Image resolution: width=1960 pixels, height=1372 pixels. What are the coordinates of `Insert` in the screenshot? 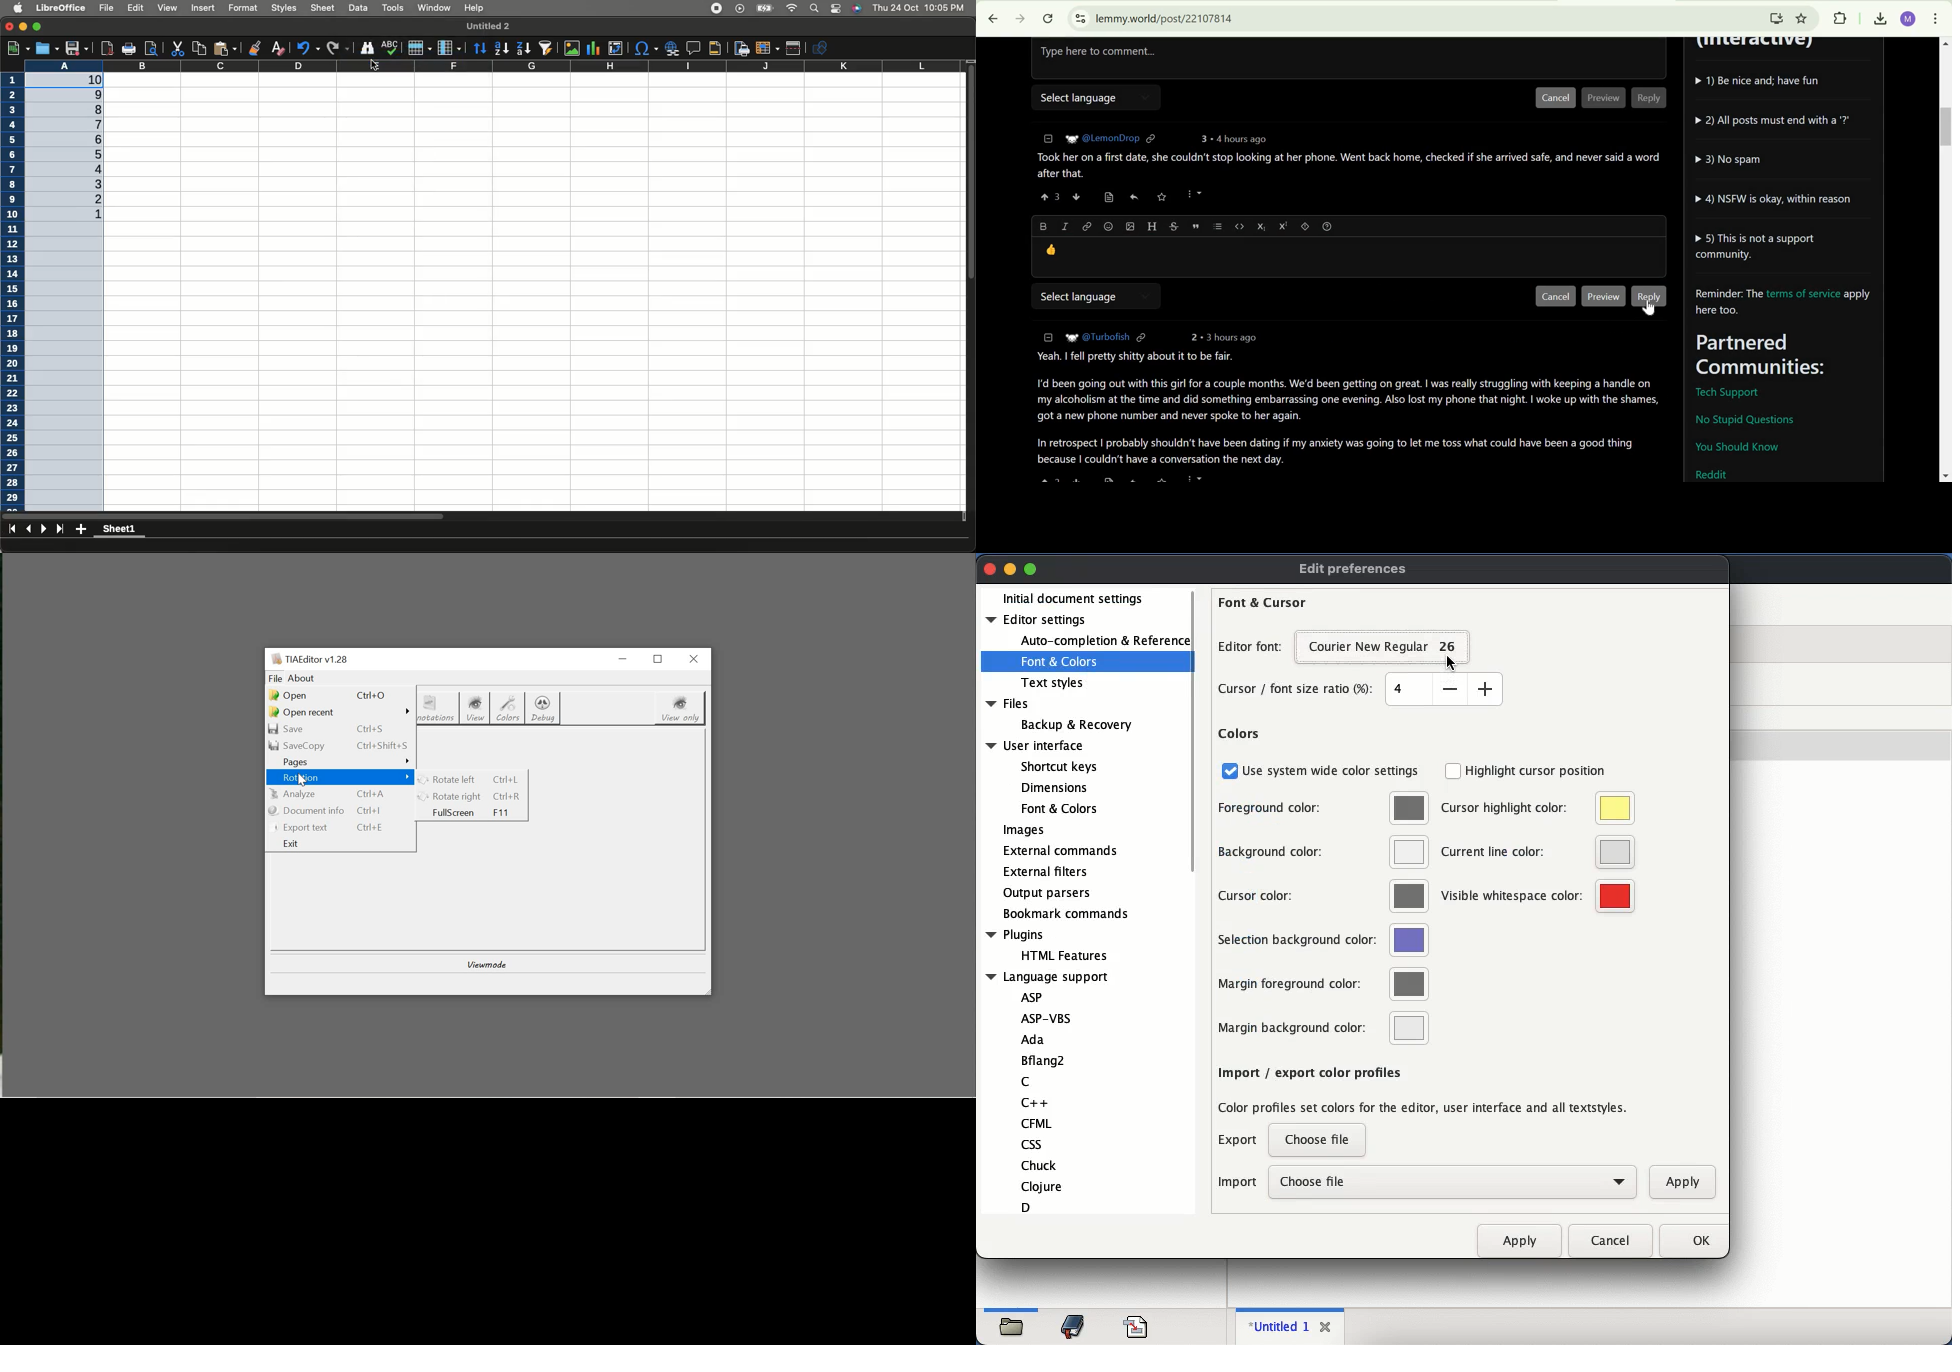 It's located at (205, 9).